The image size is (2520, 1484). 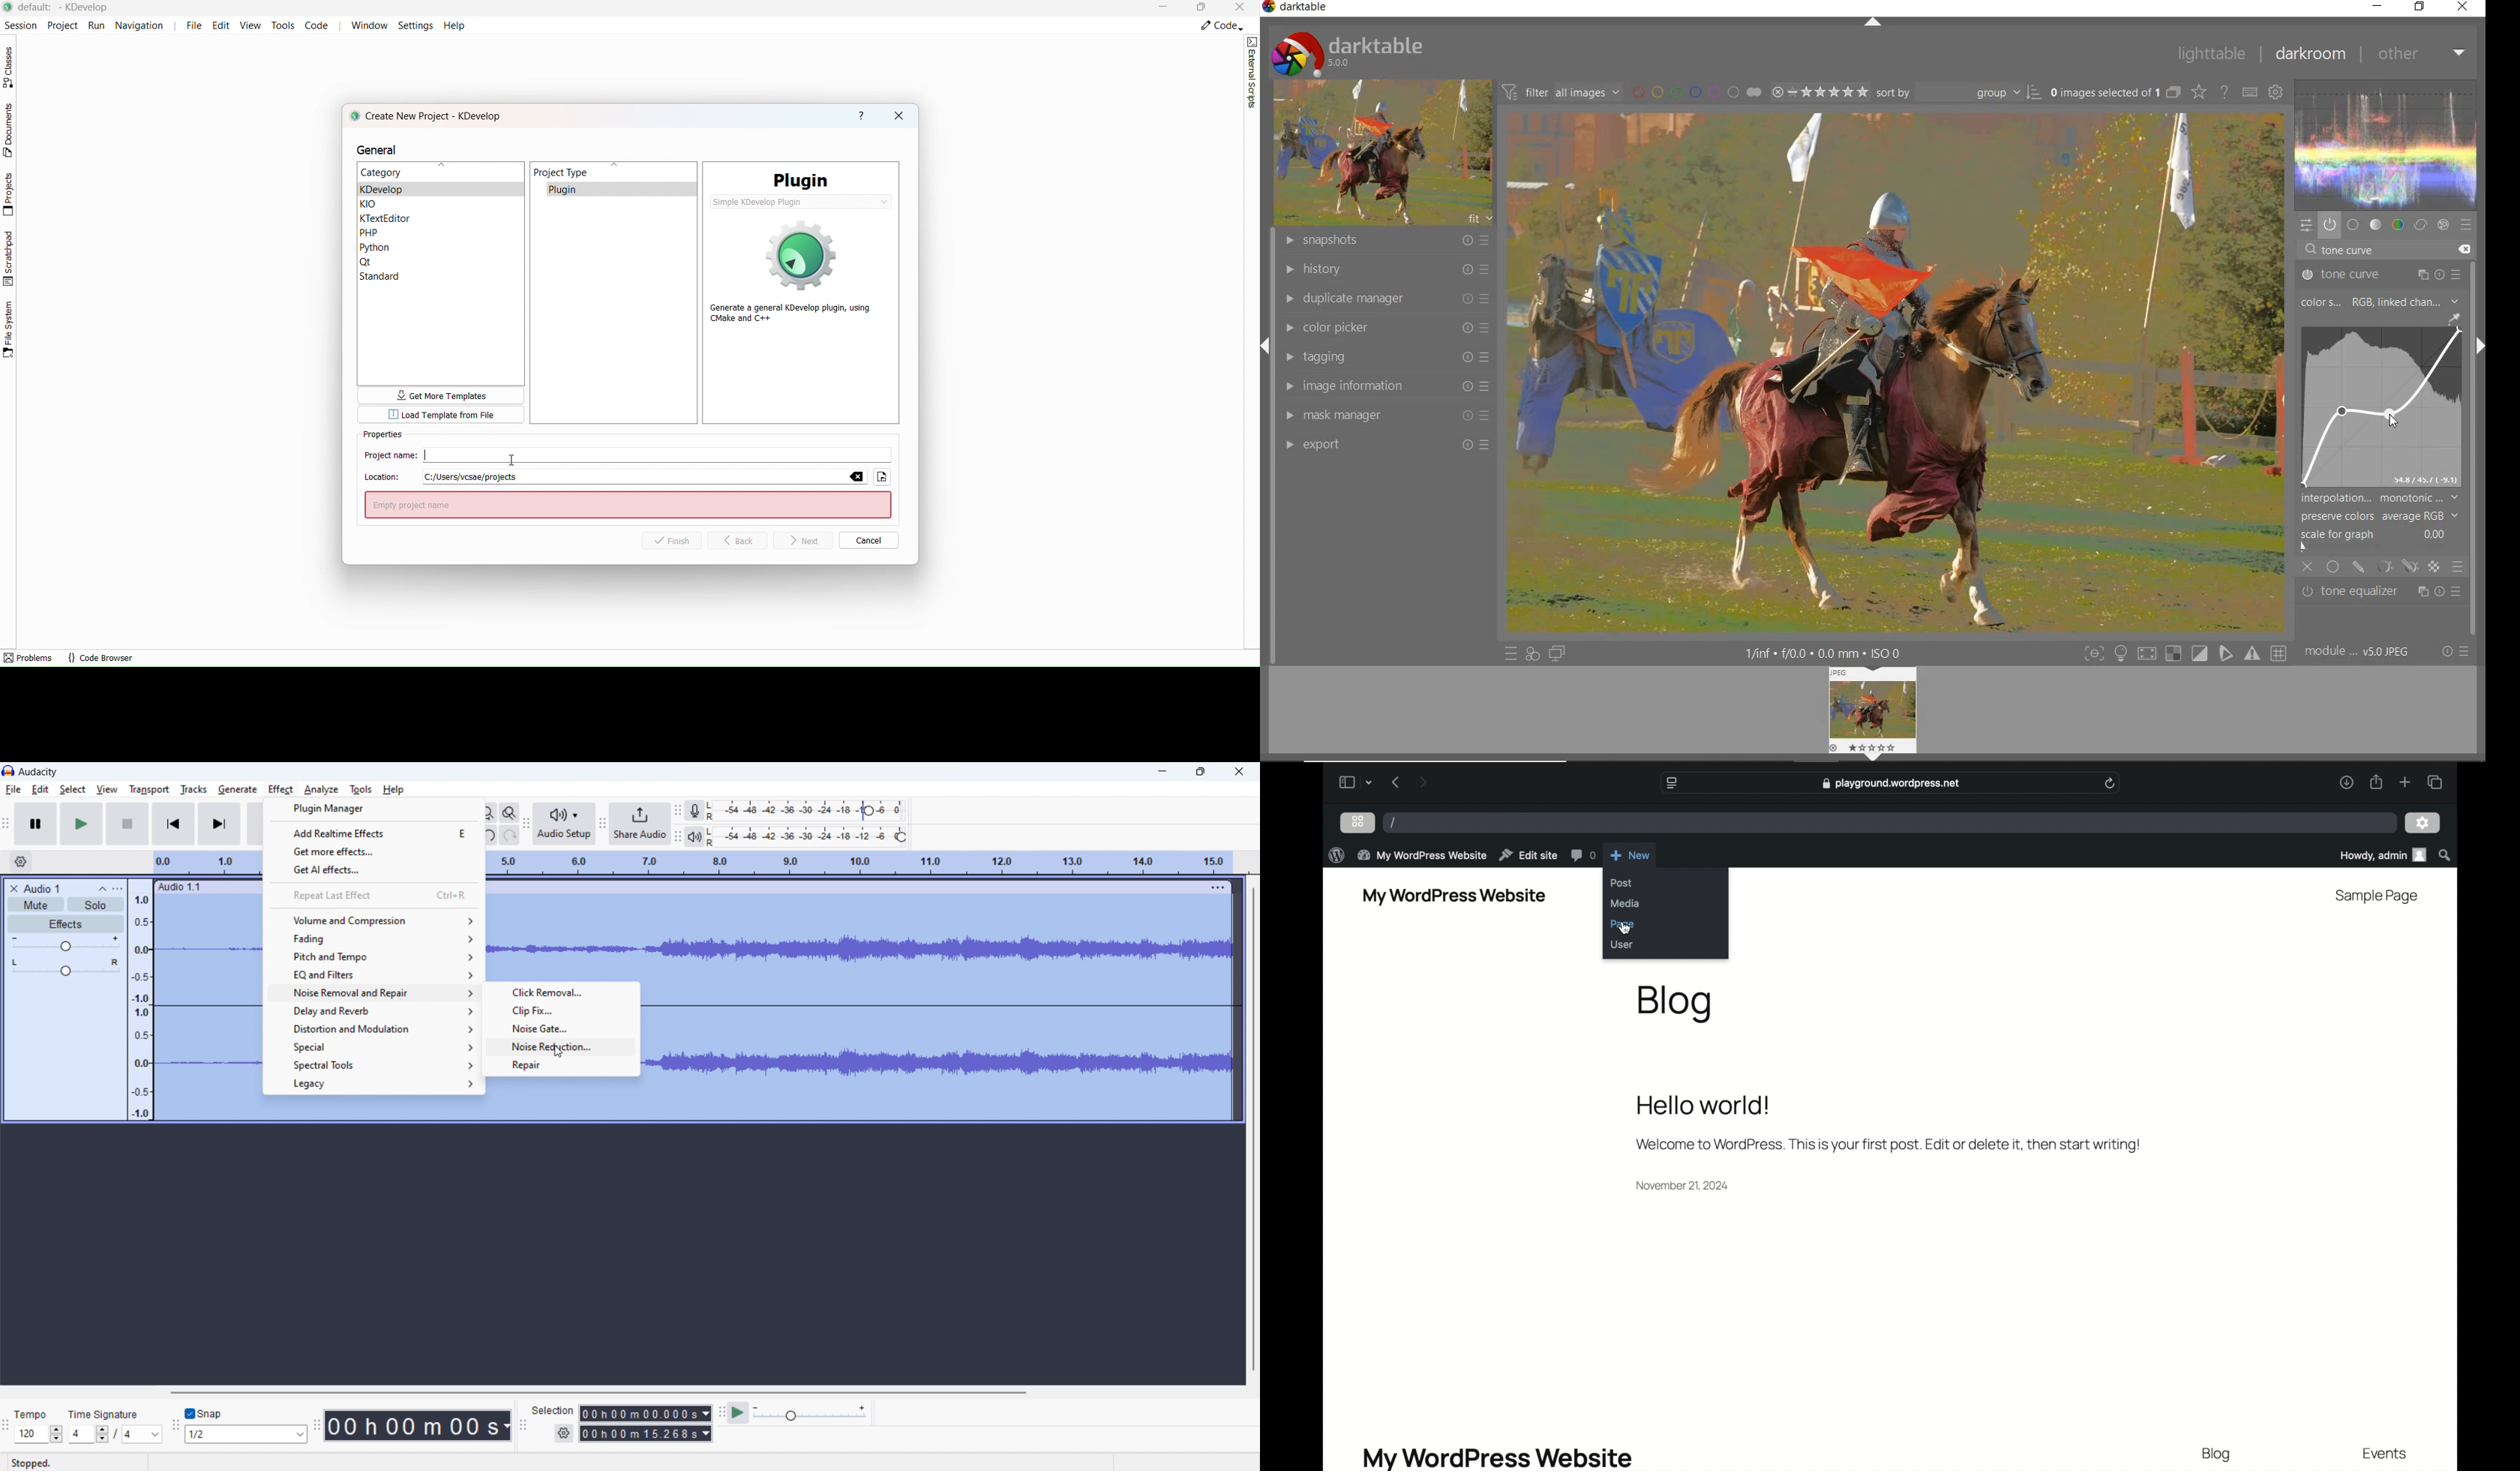 What do you see at coordinates (2183, 653) in the screenshot?
I see `toggle modes` at bounding box center [2183, 653].